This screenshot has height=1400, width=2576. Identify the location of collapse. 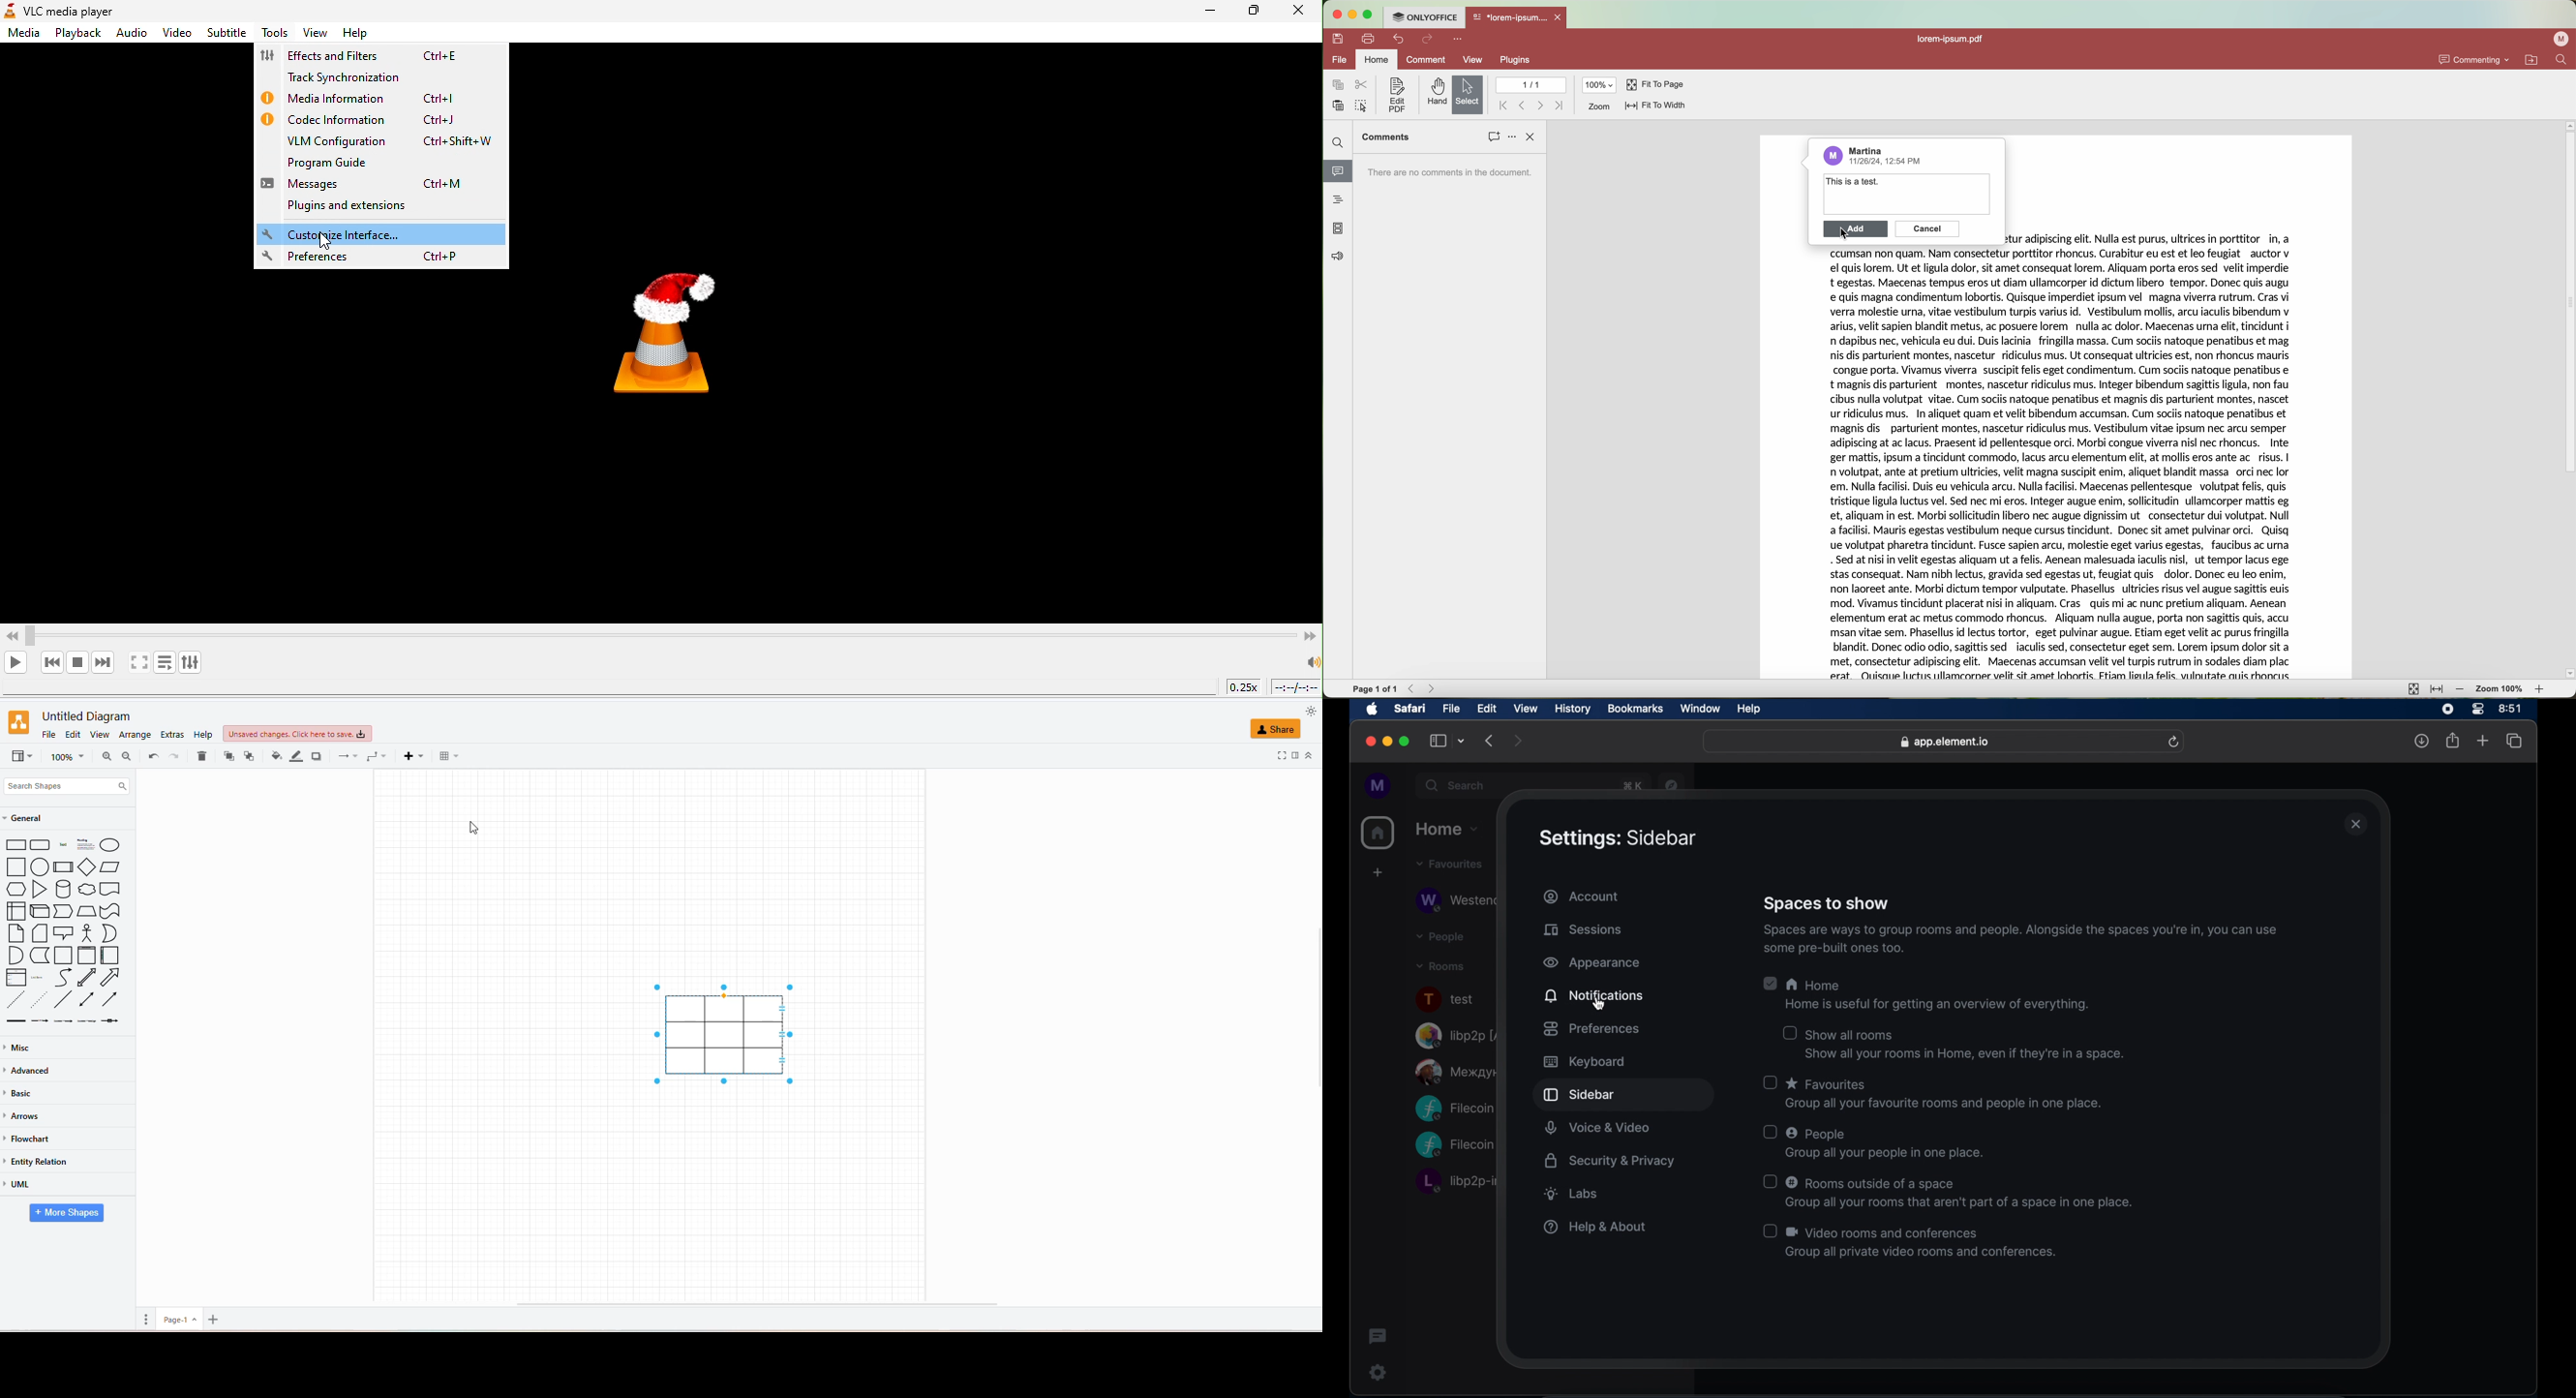
(1309, 754).